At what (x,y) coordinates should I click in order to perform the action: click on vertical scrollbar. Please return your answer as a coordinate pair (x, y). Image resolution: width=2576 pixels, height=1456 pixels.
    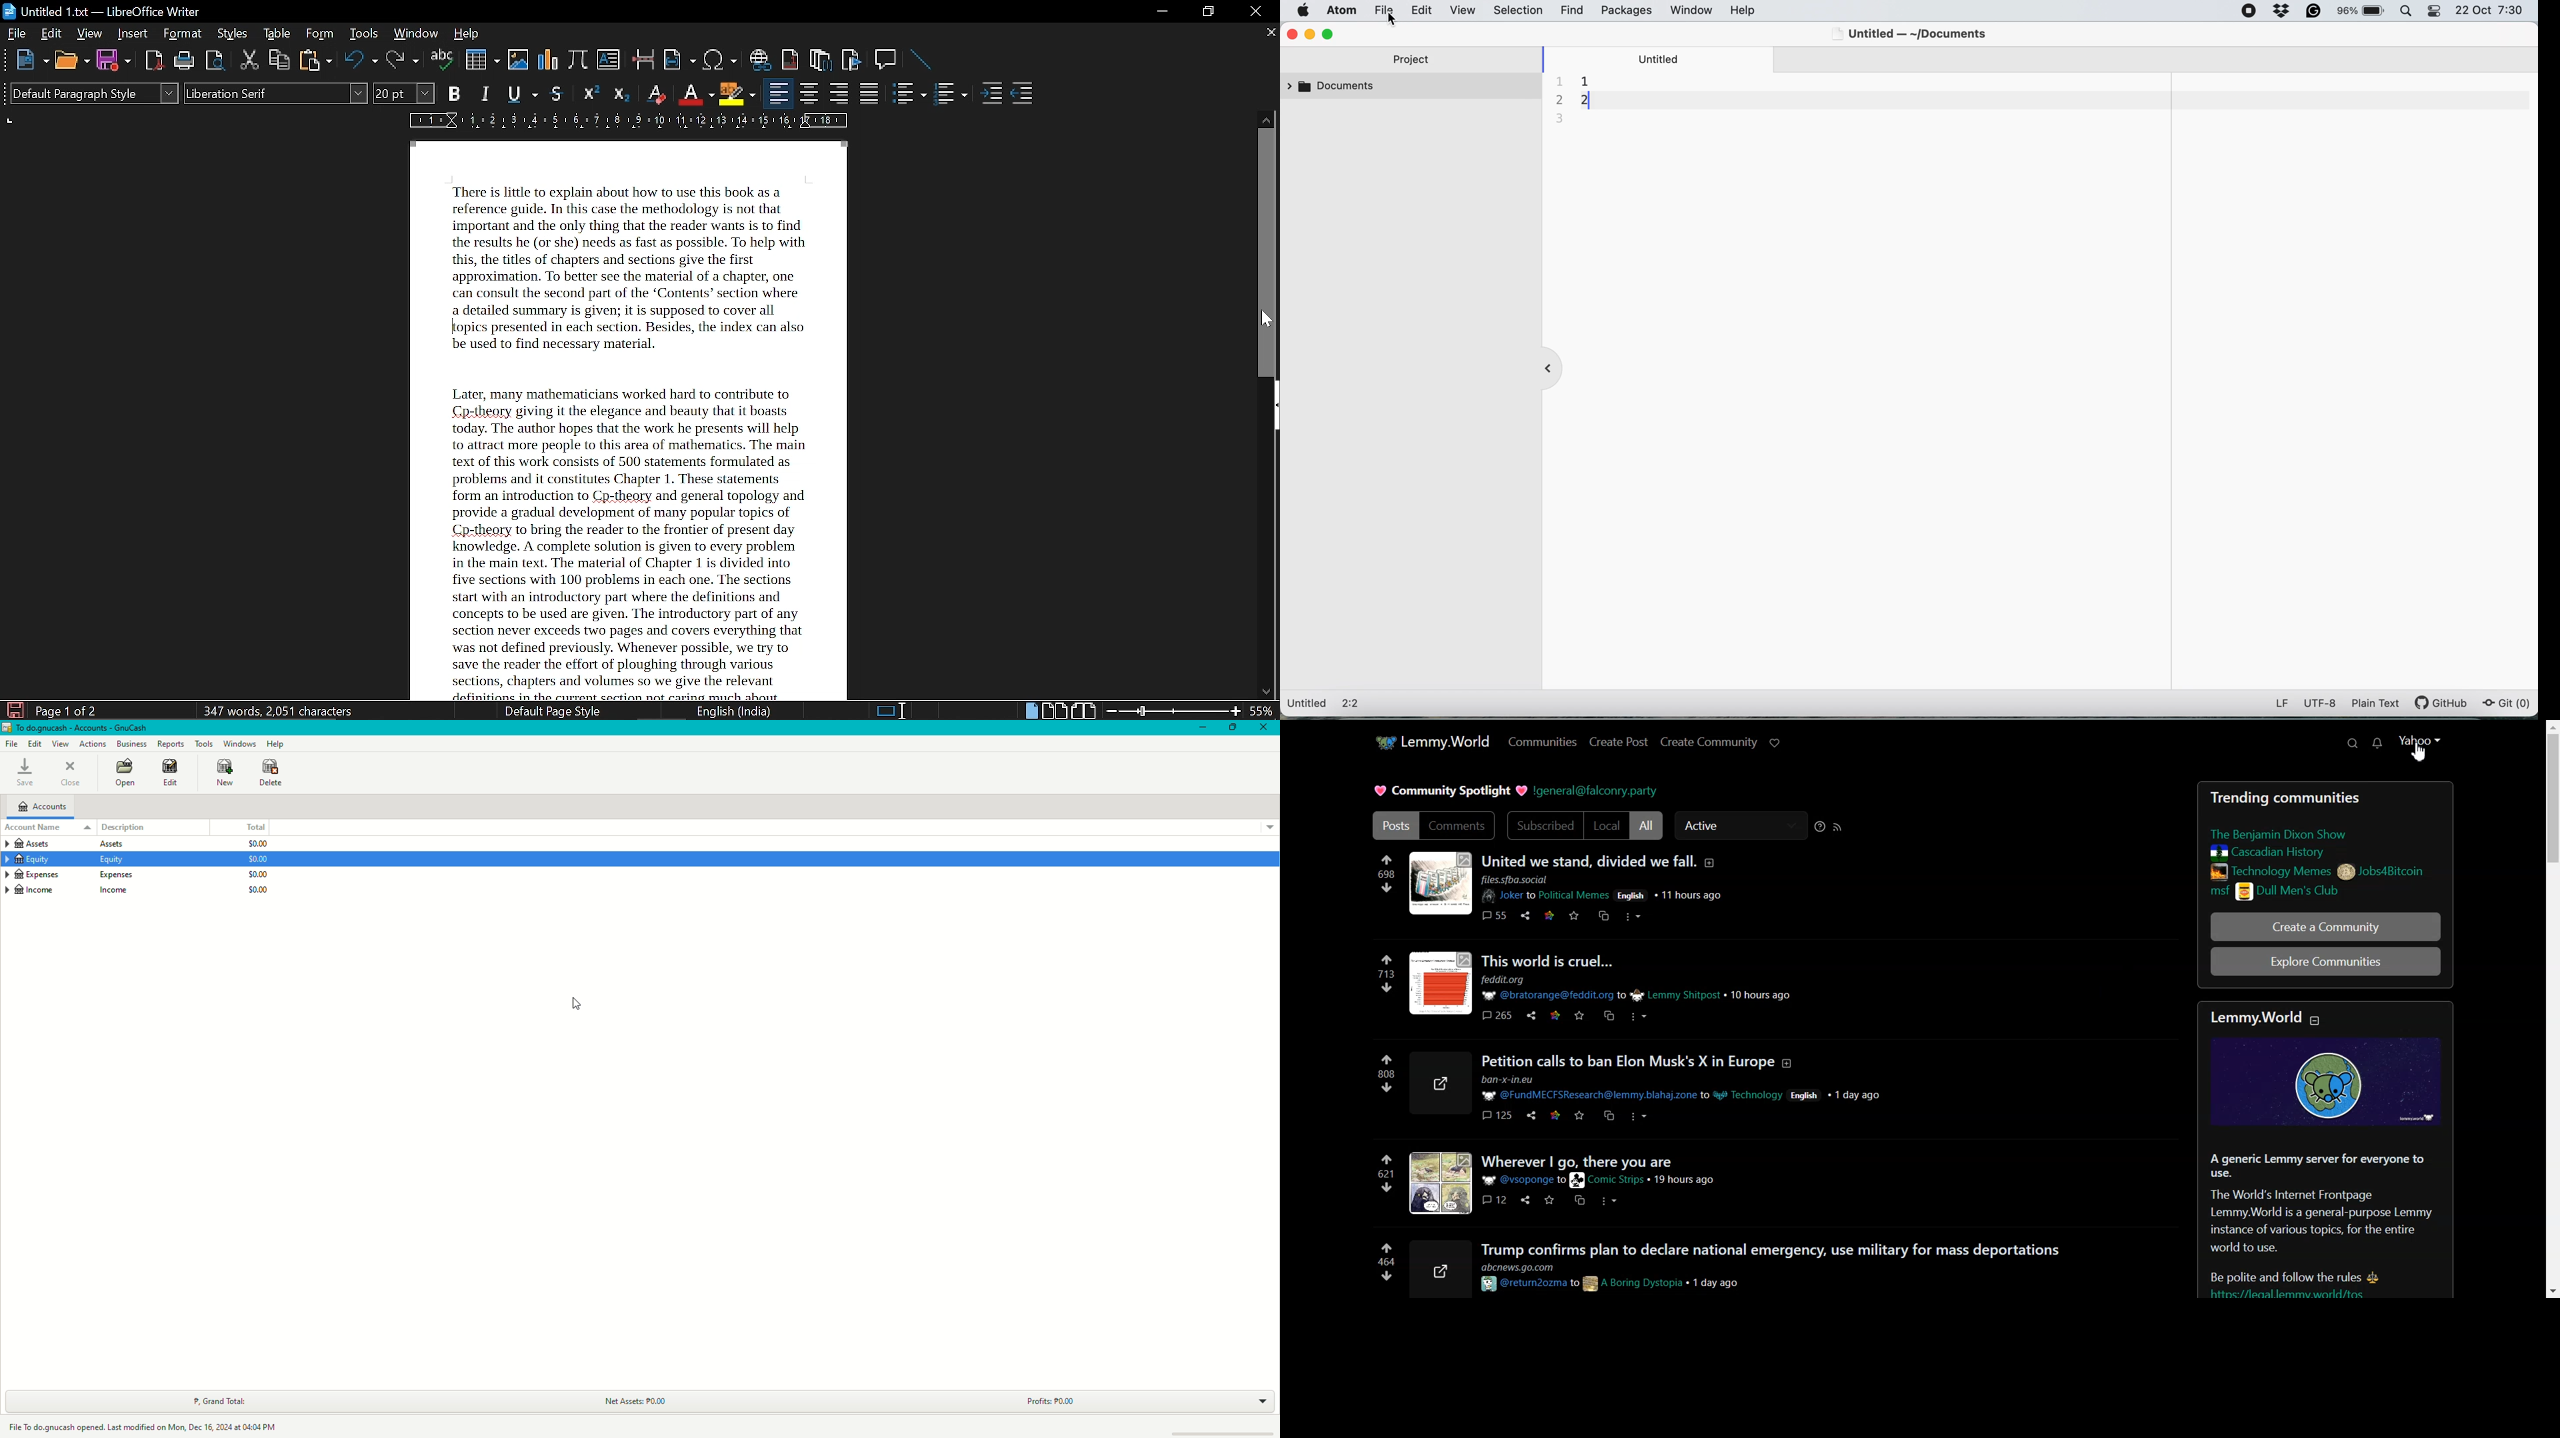
    Looking at the image, I should click on (1269, 253).